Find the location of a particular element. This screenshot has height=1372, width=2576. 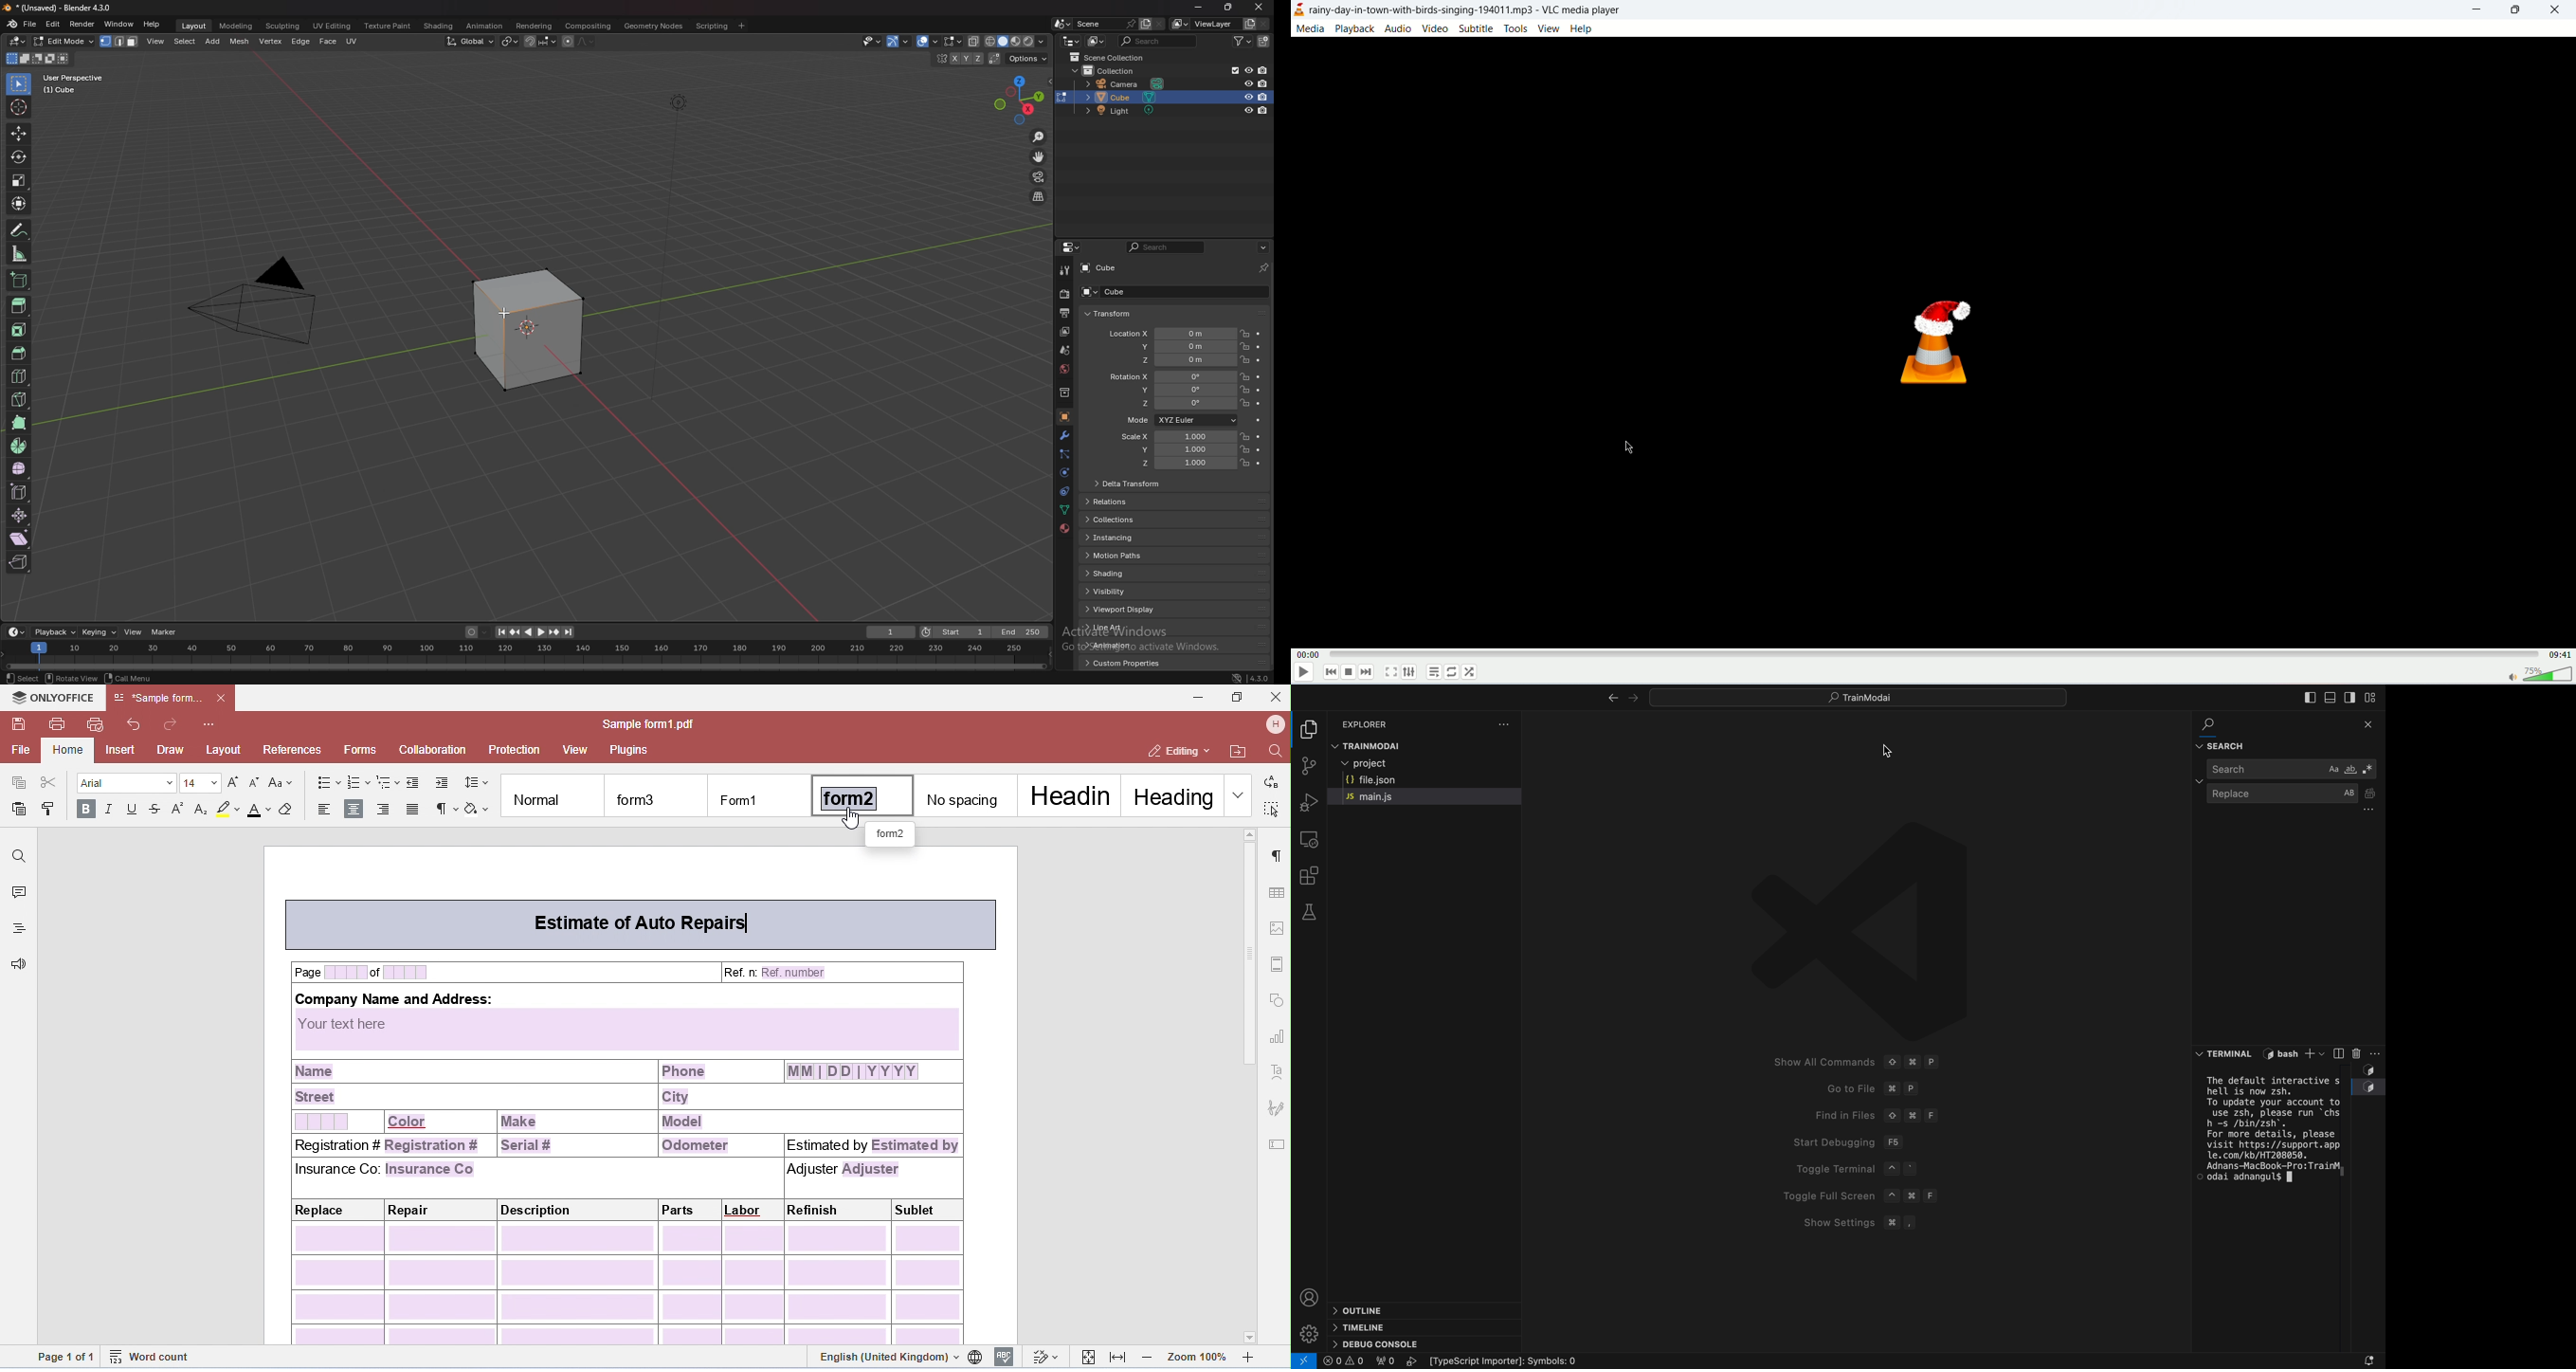

fullscreen is located at coordinates (1393, 670).